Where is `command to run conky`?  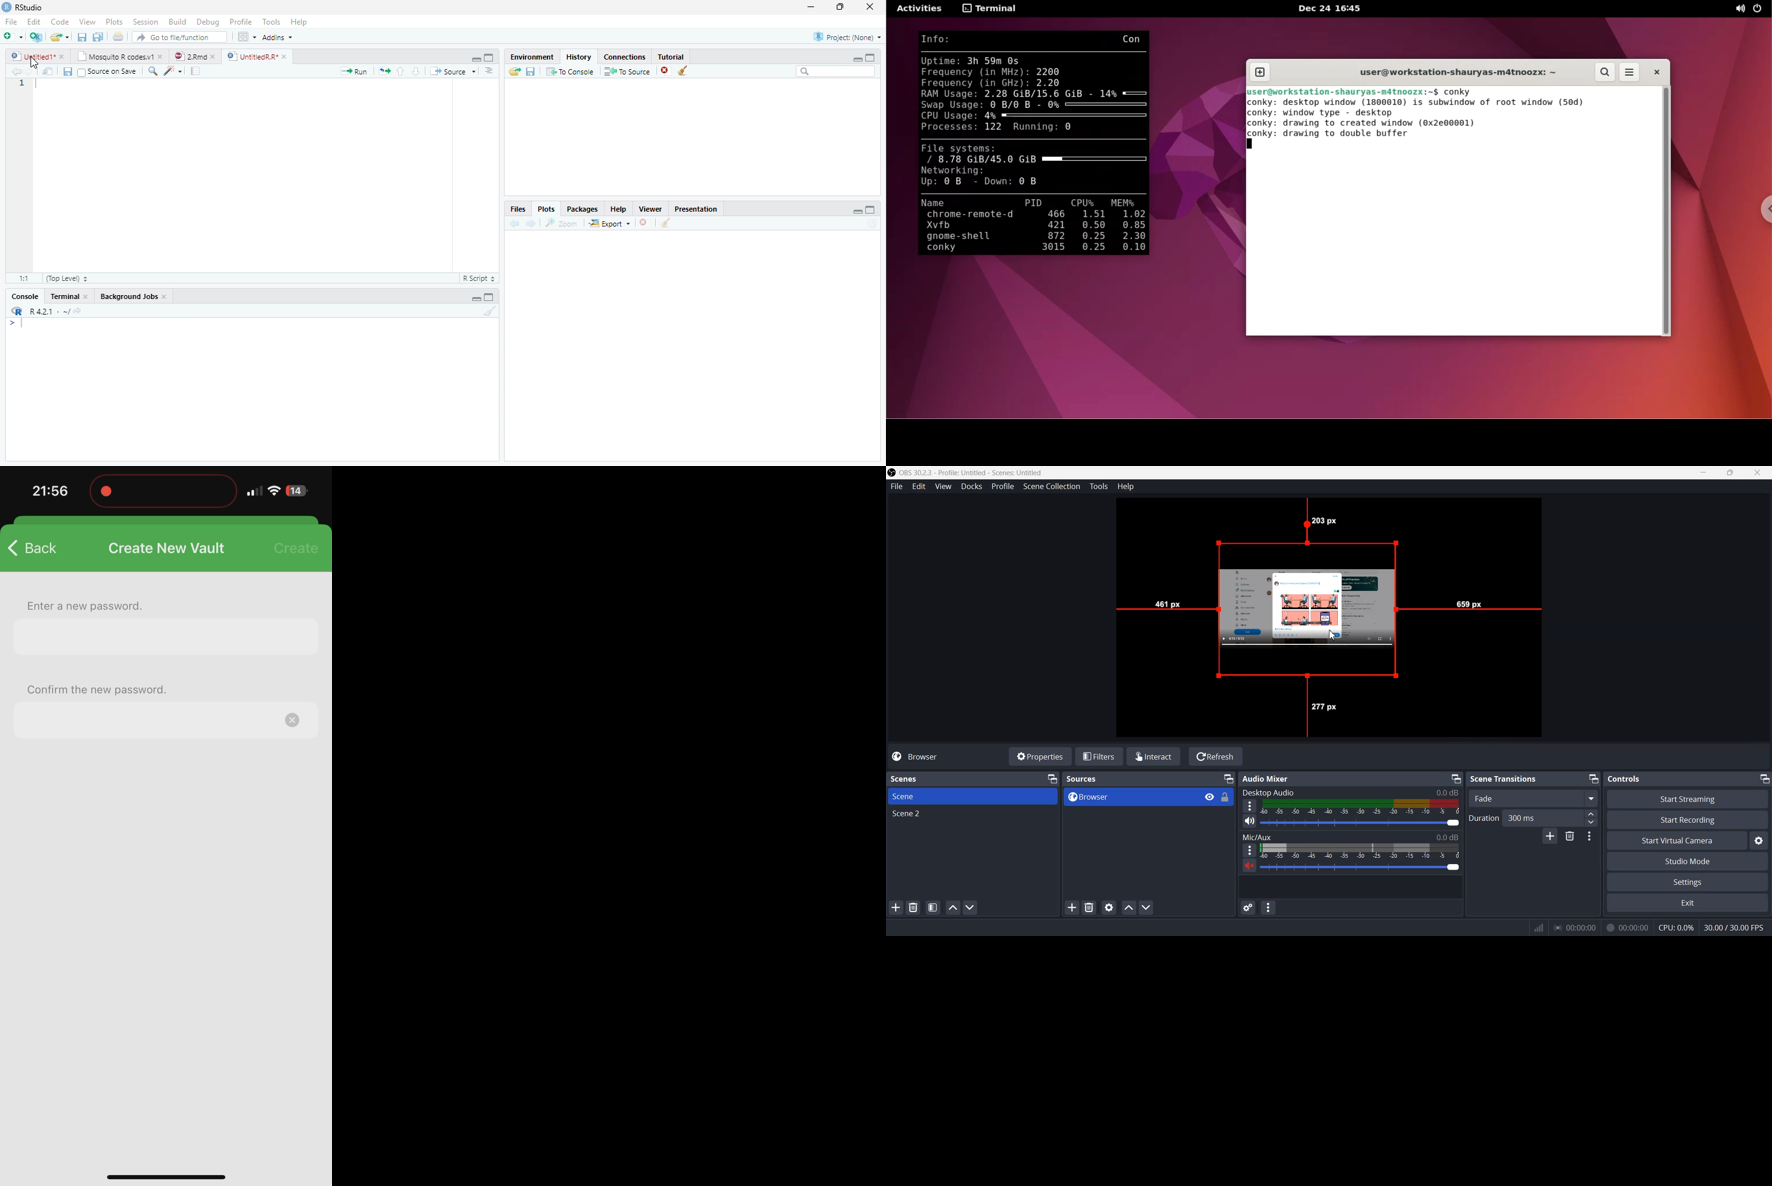
command to run conky is located at coordinates (1460, 91).